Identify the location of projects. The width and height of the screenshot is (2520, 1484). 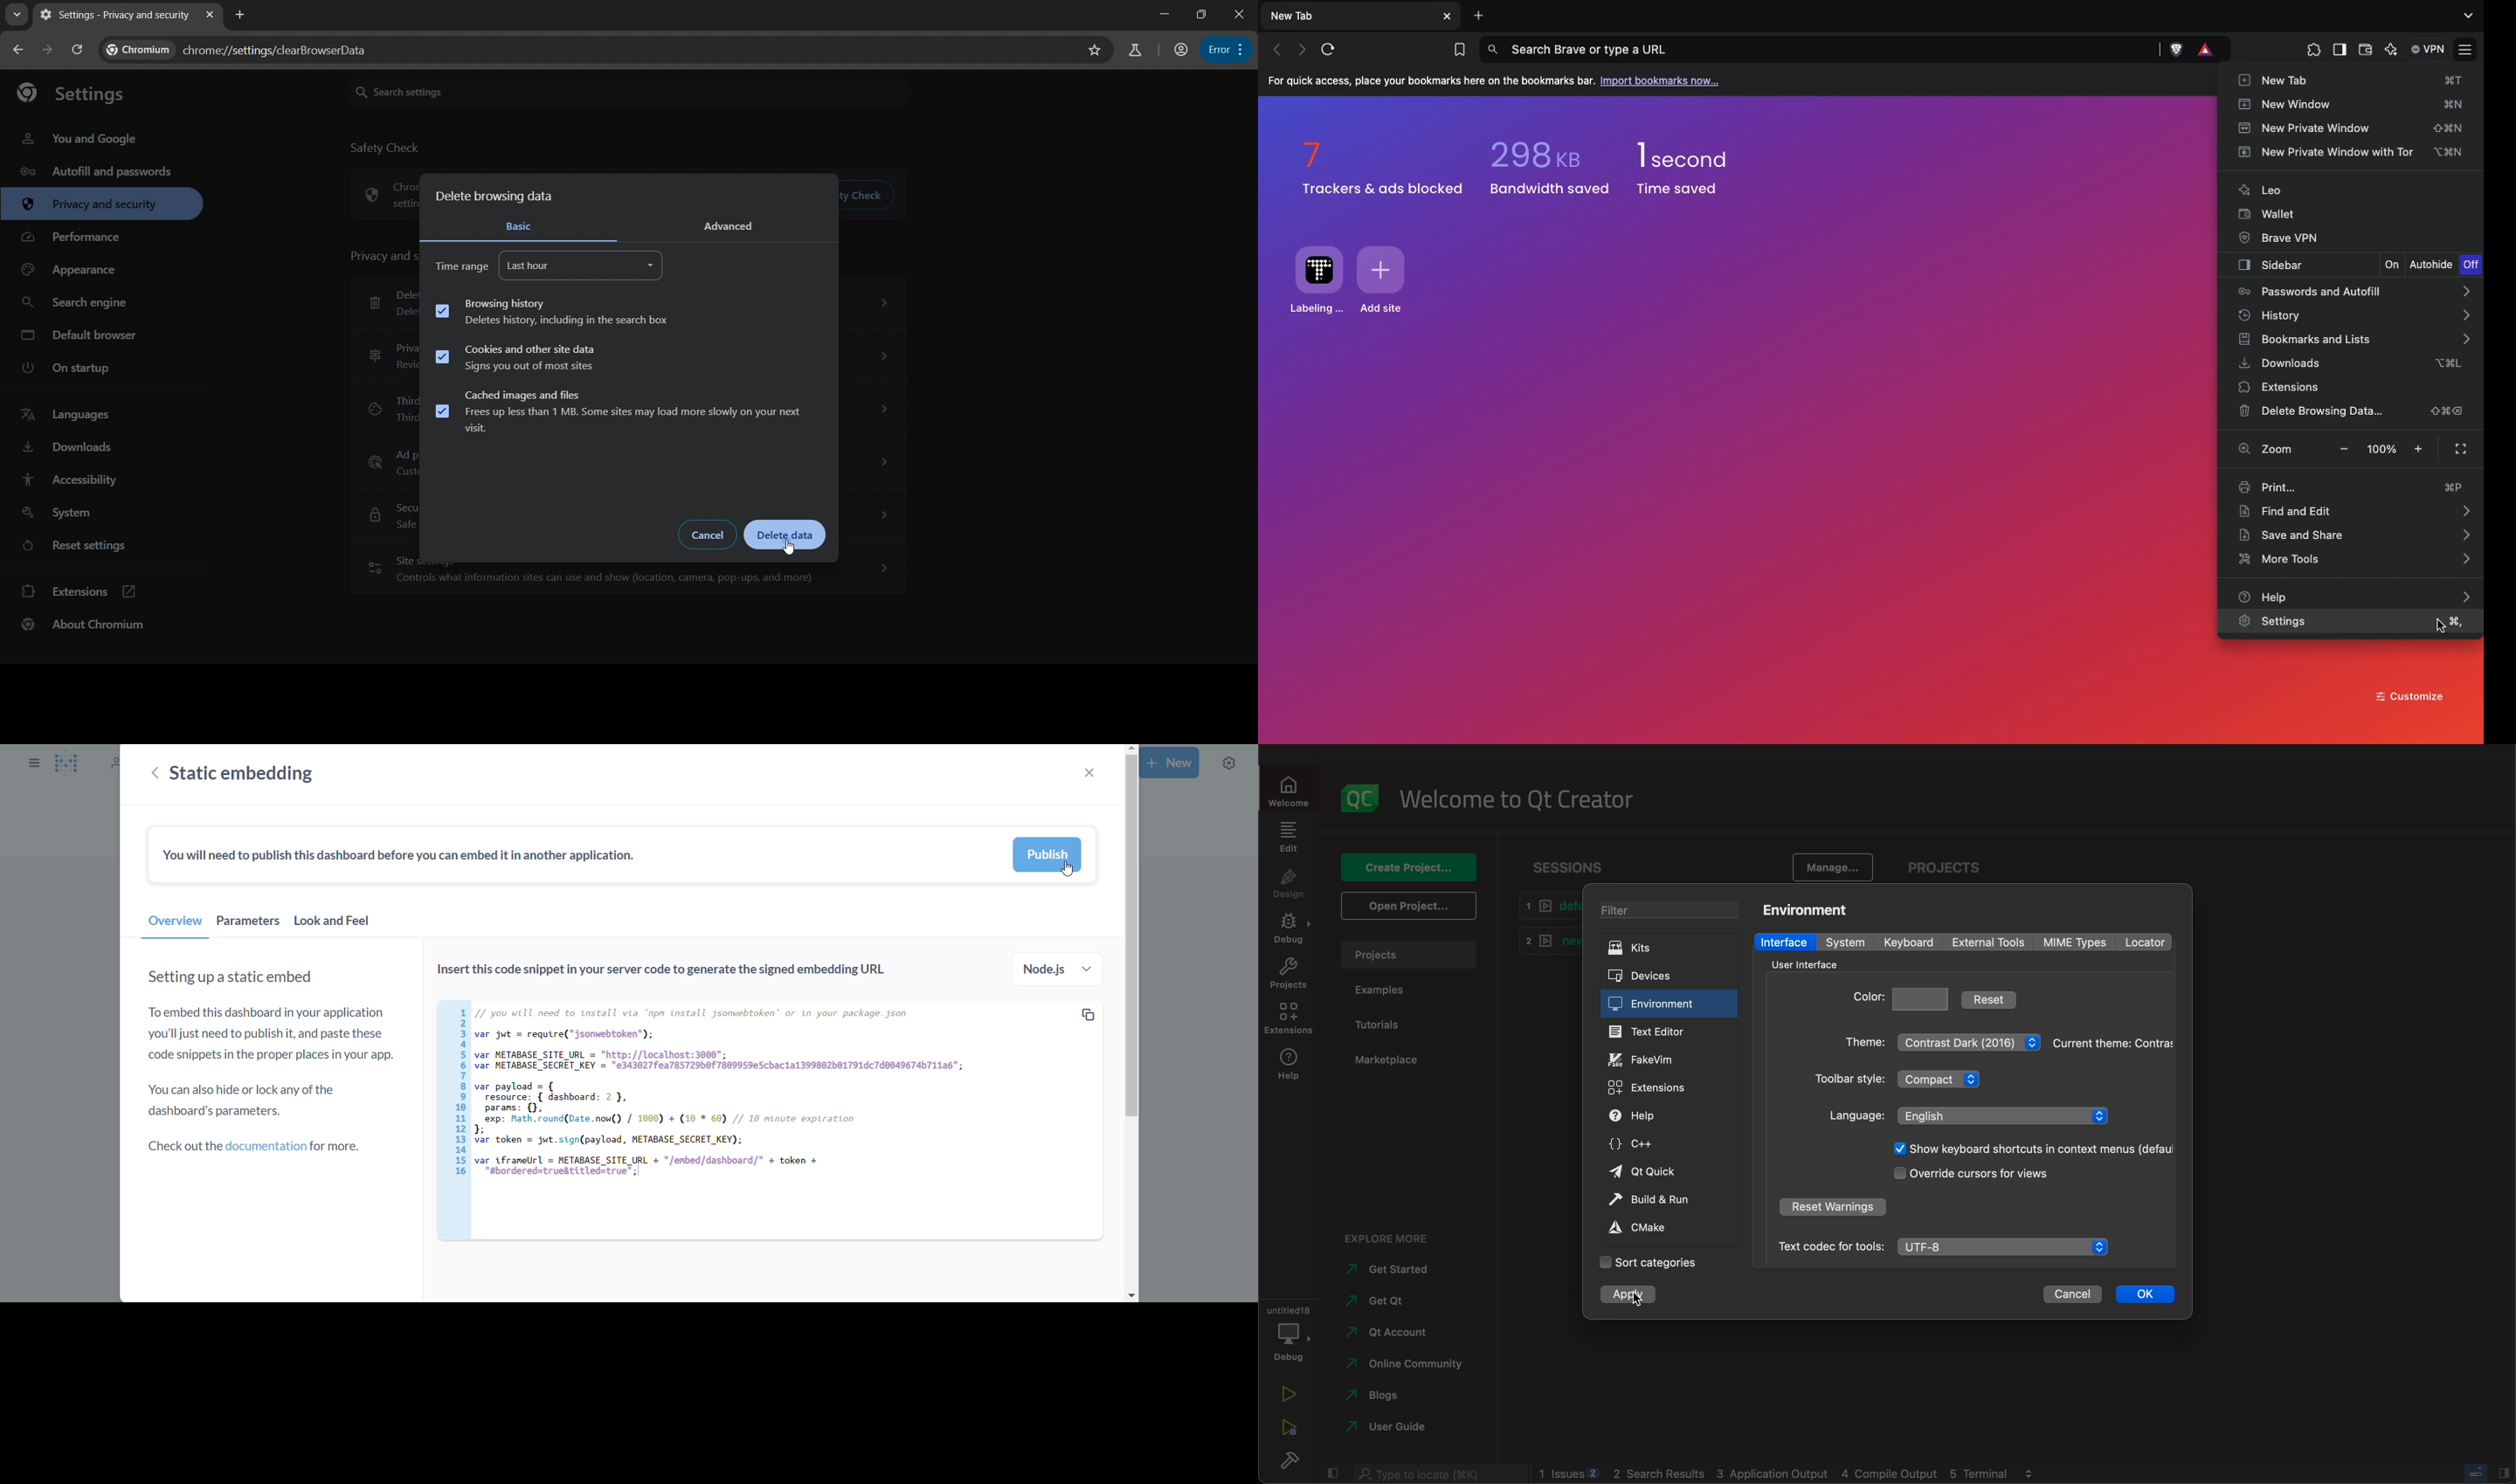
(1942, 868).